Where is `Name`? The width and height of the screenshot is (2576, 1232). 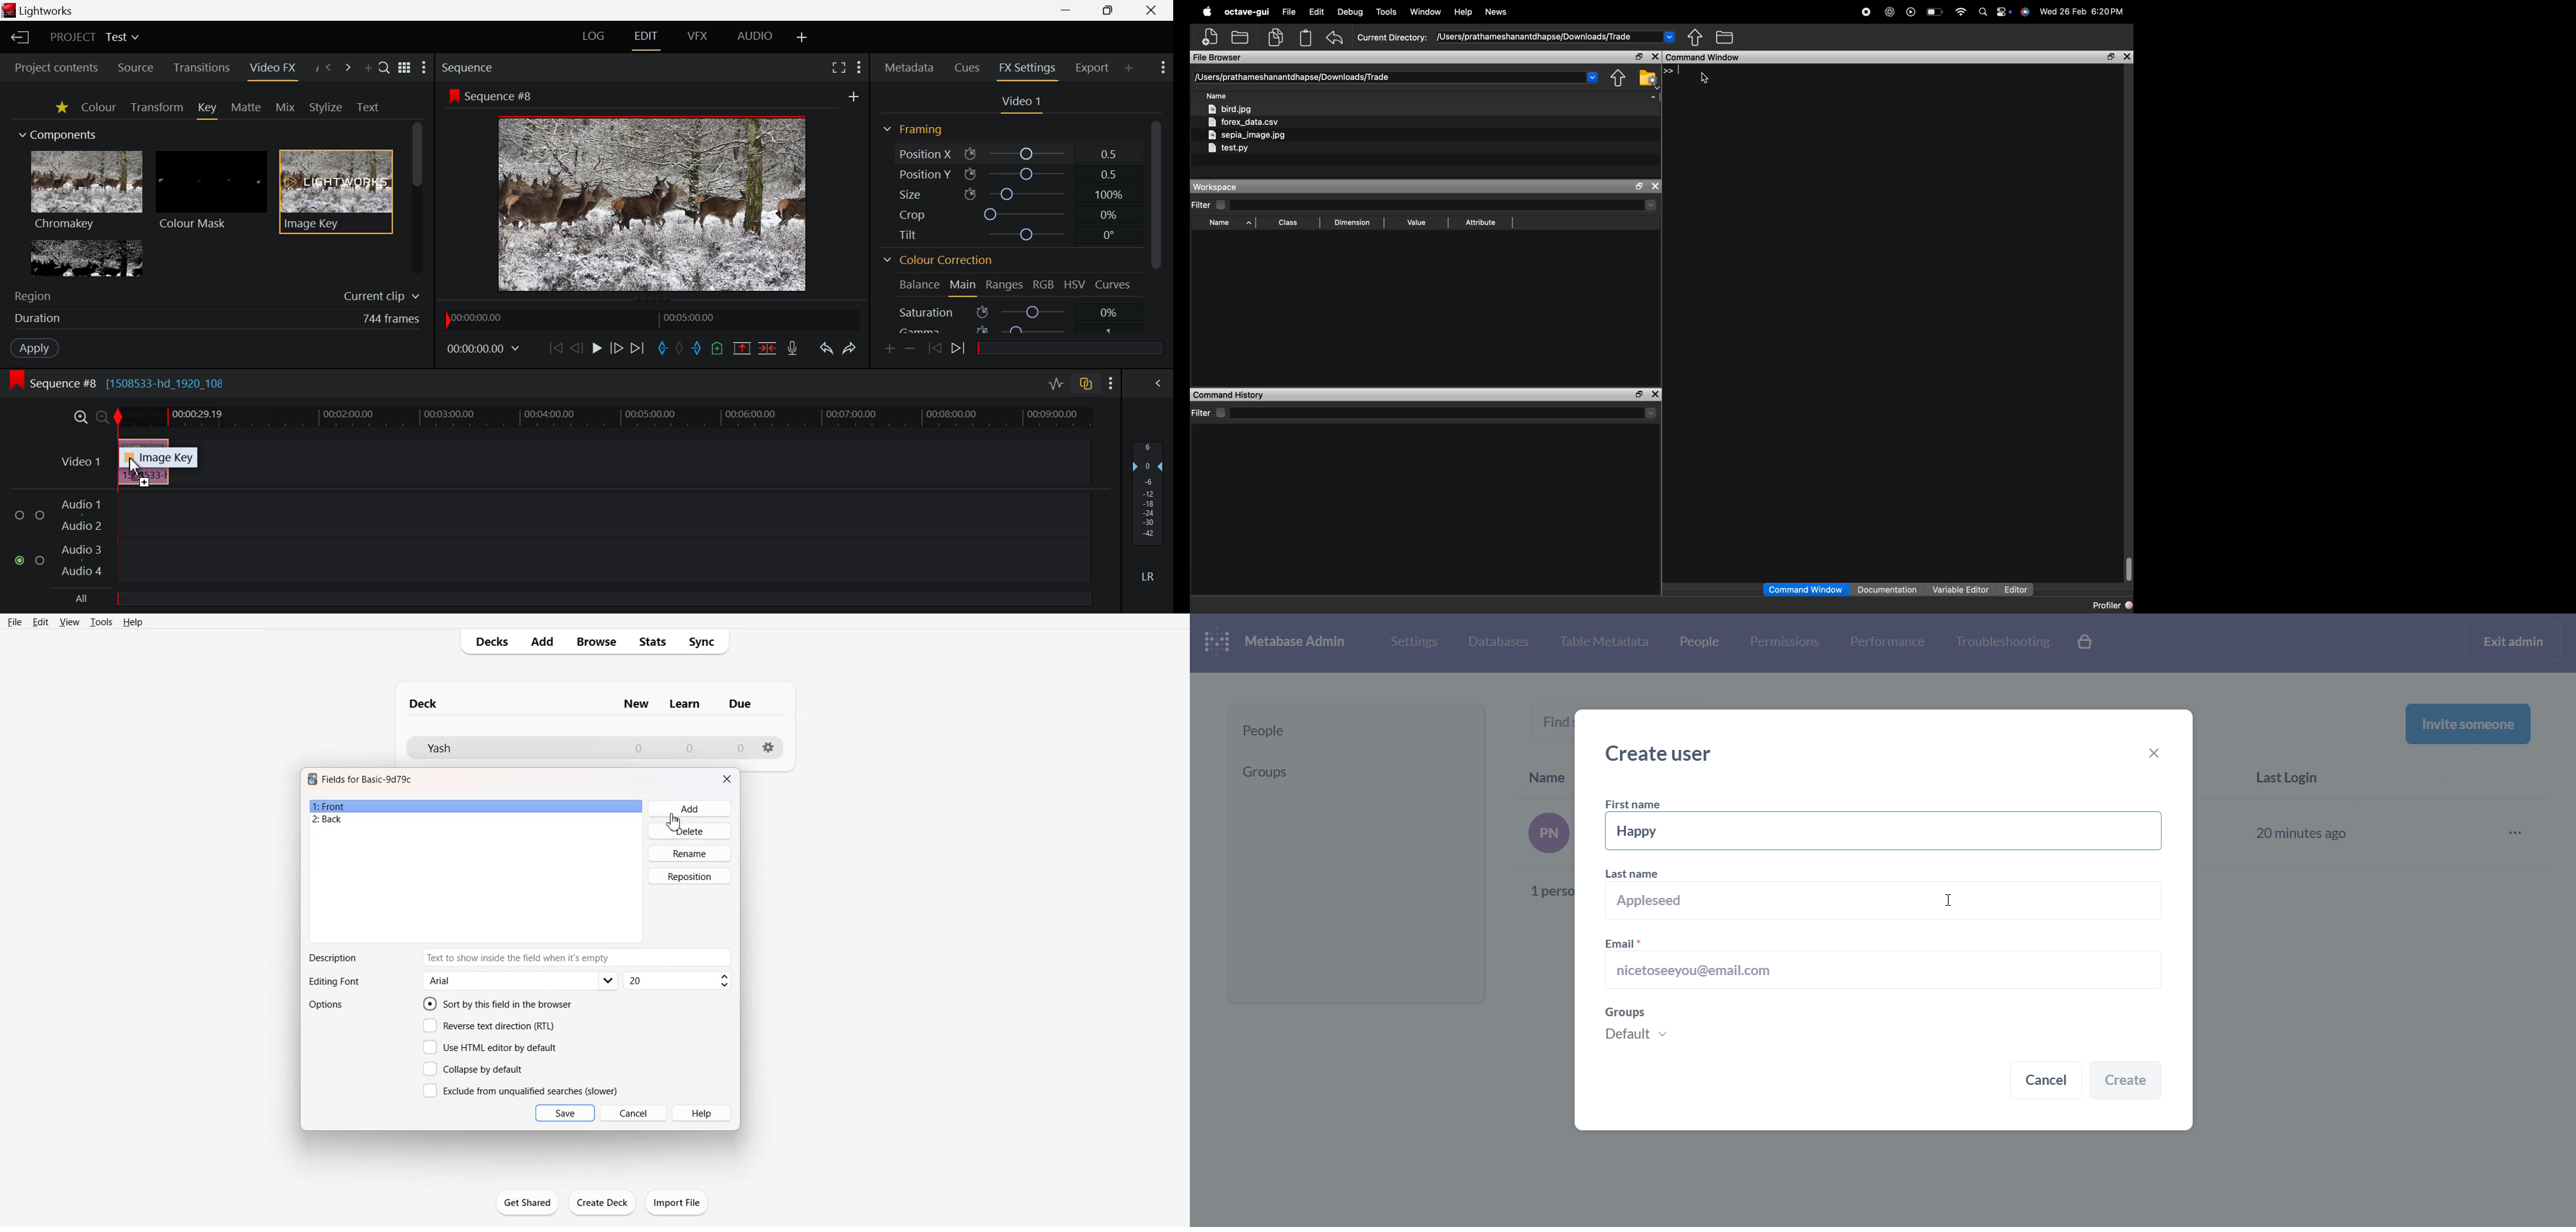 Name is located at coordinates (1548, 774).